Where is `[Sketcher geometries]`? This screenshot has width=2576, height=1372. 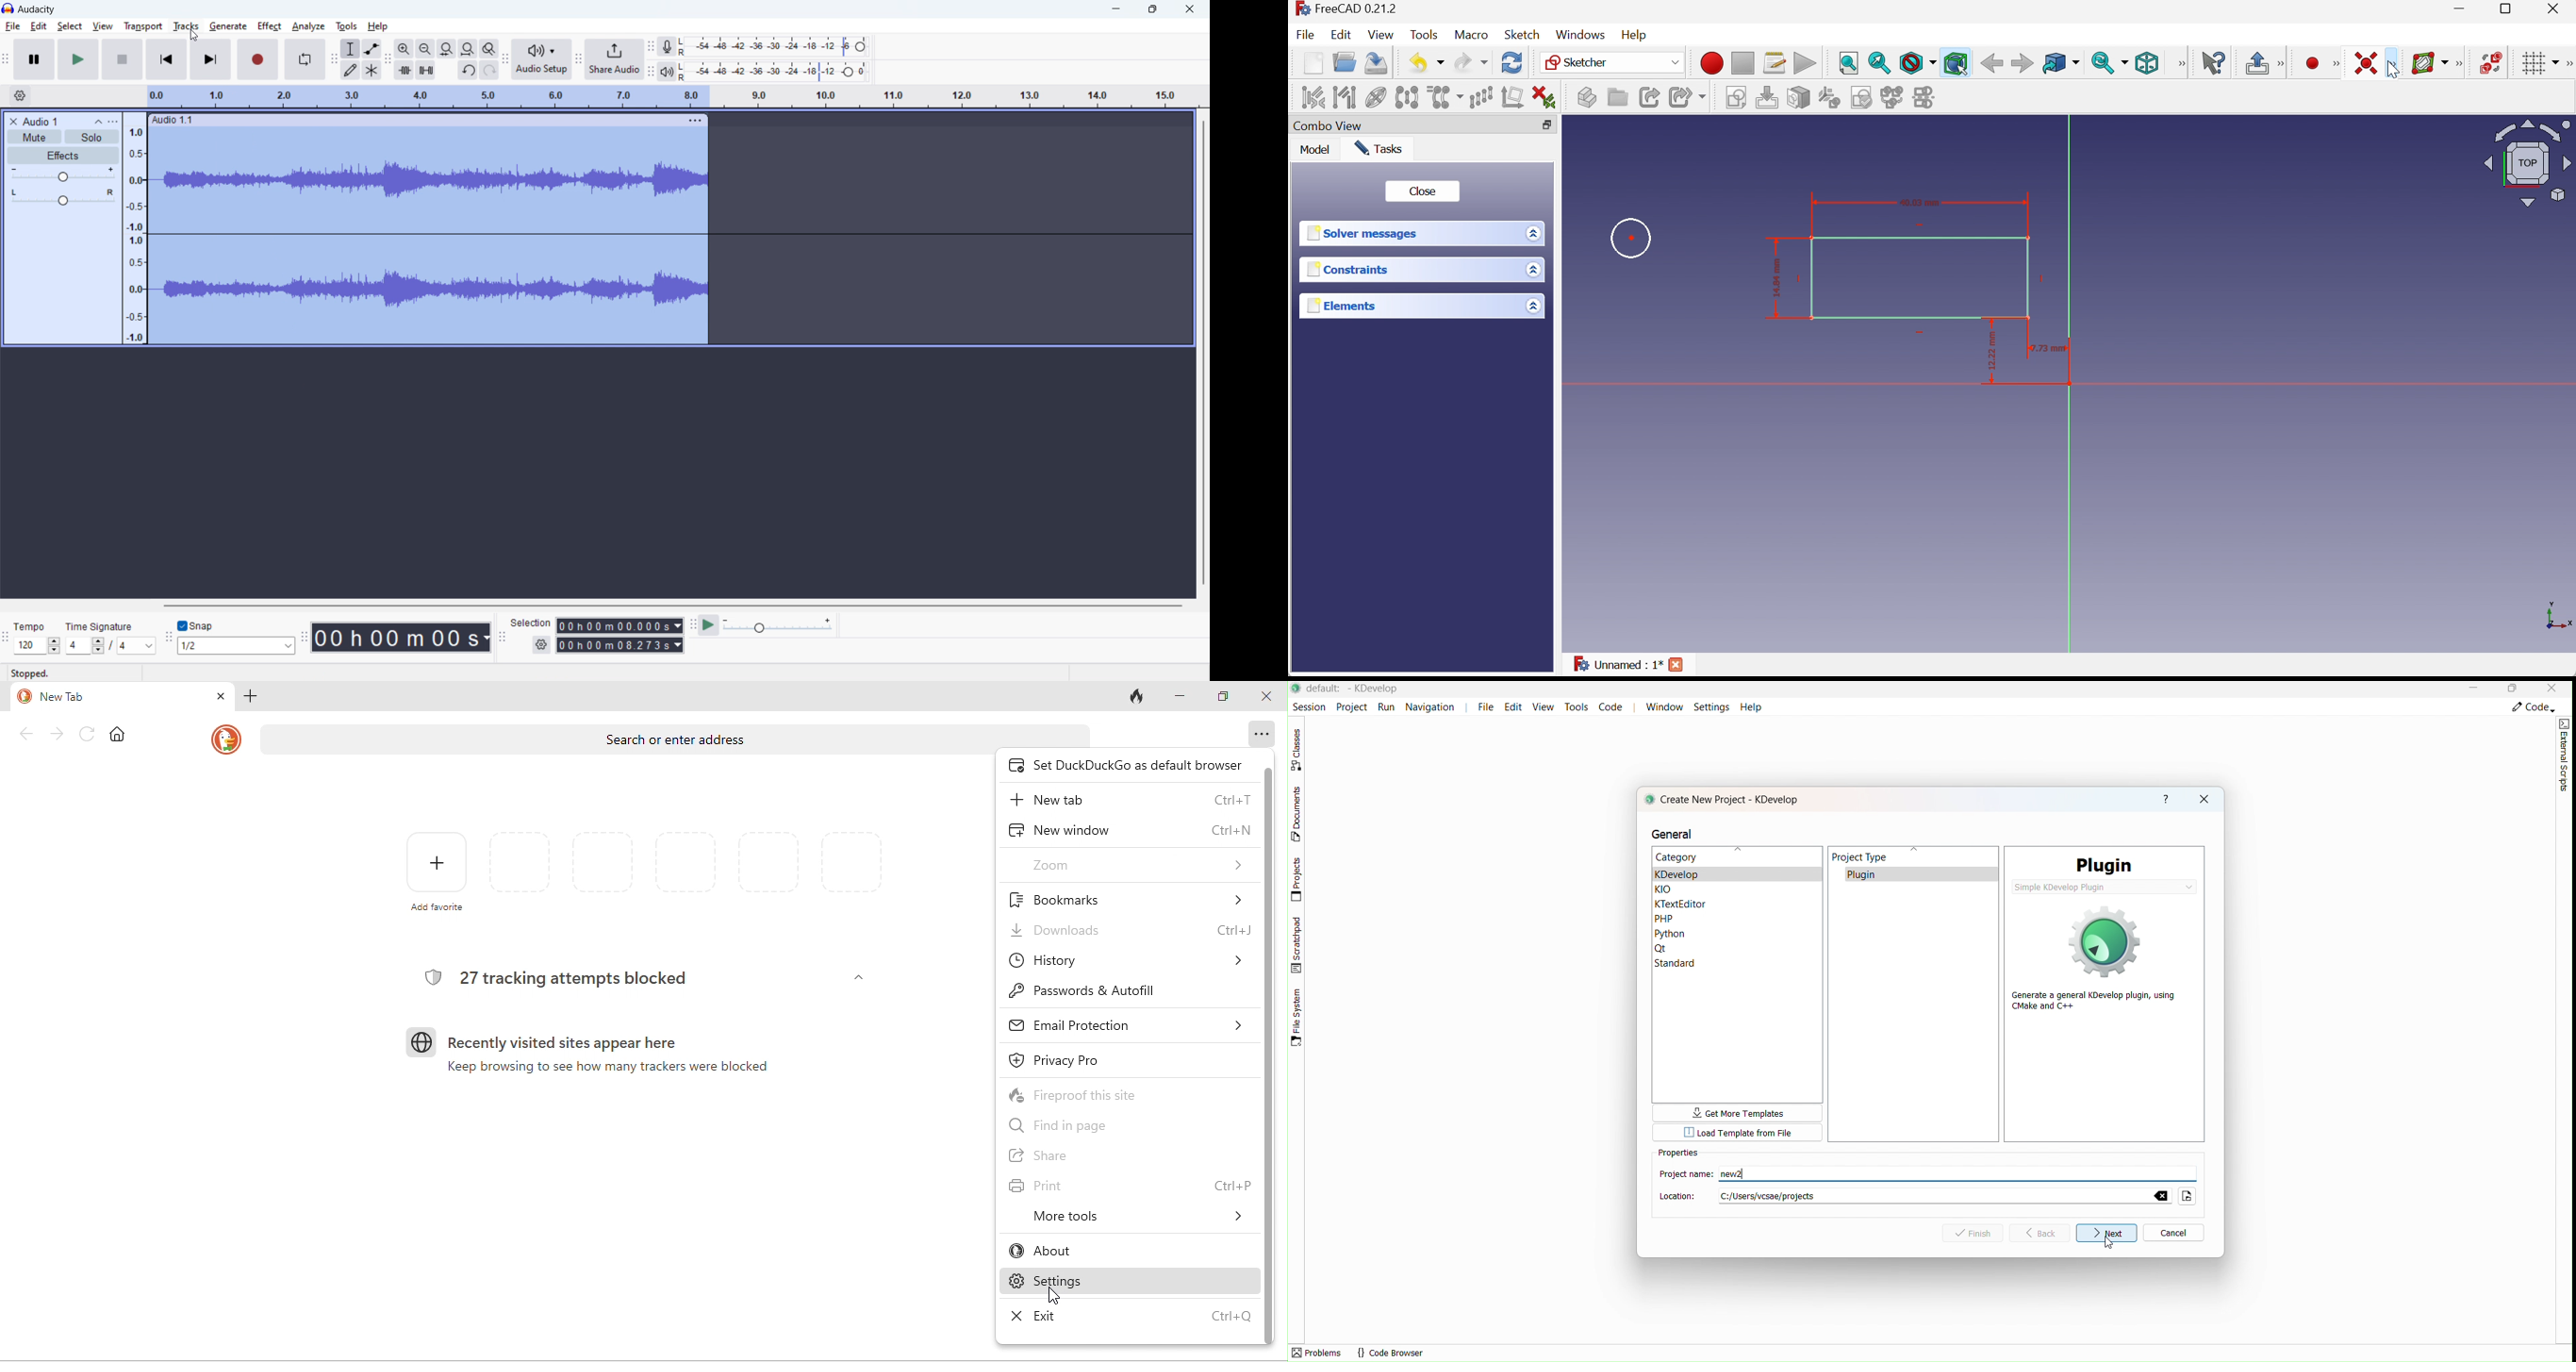
[Sketcher geometries] is located at coordinates (2336, 64).